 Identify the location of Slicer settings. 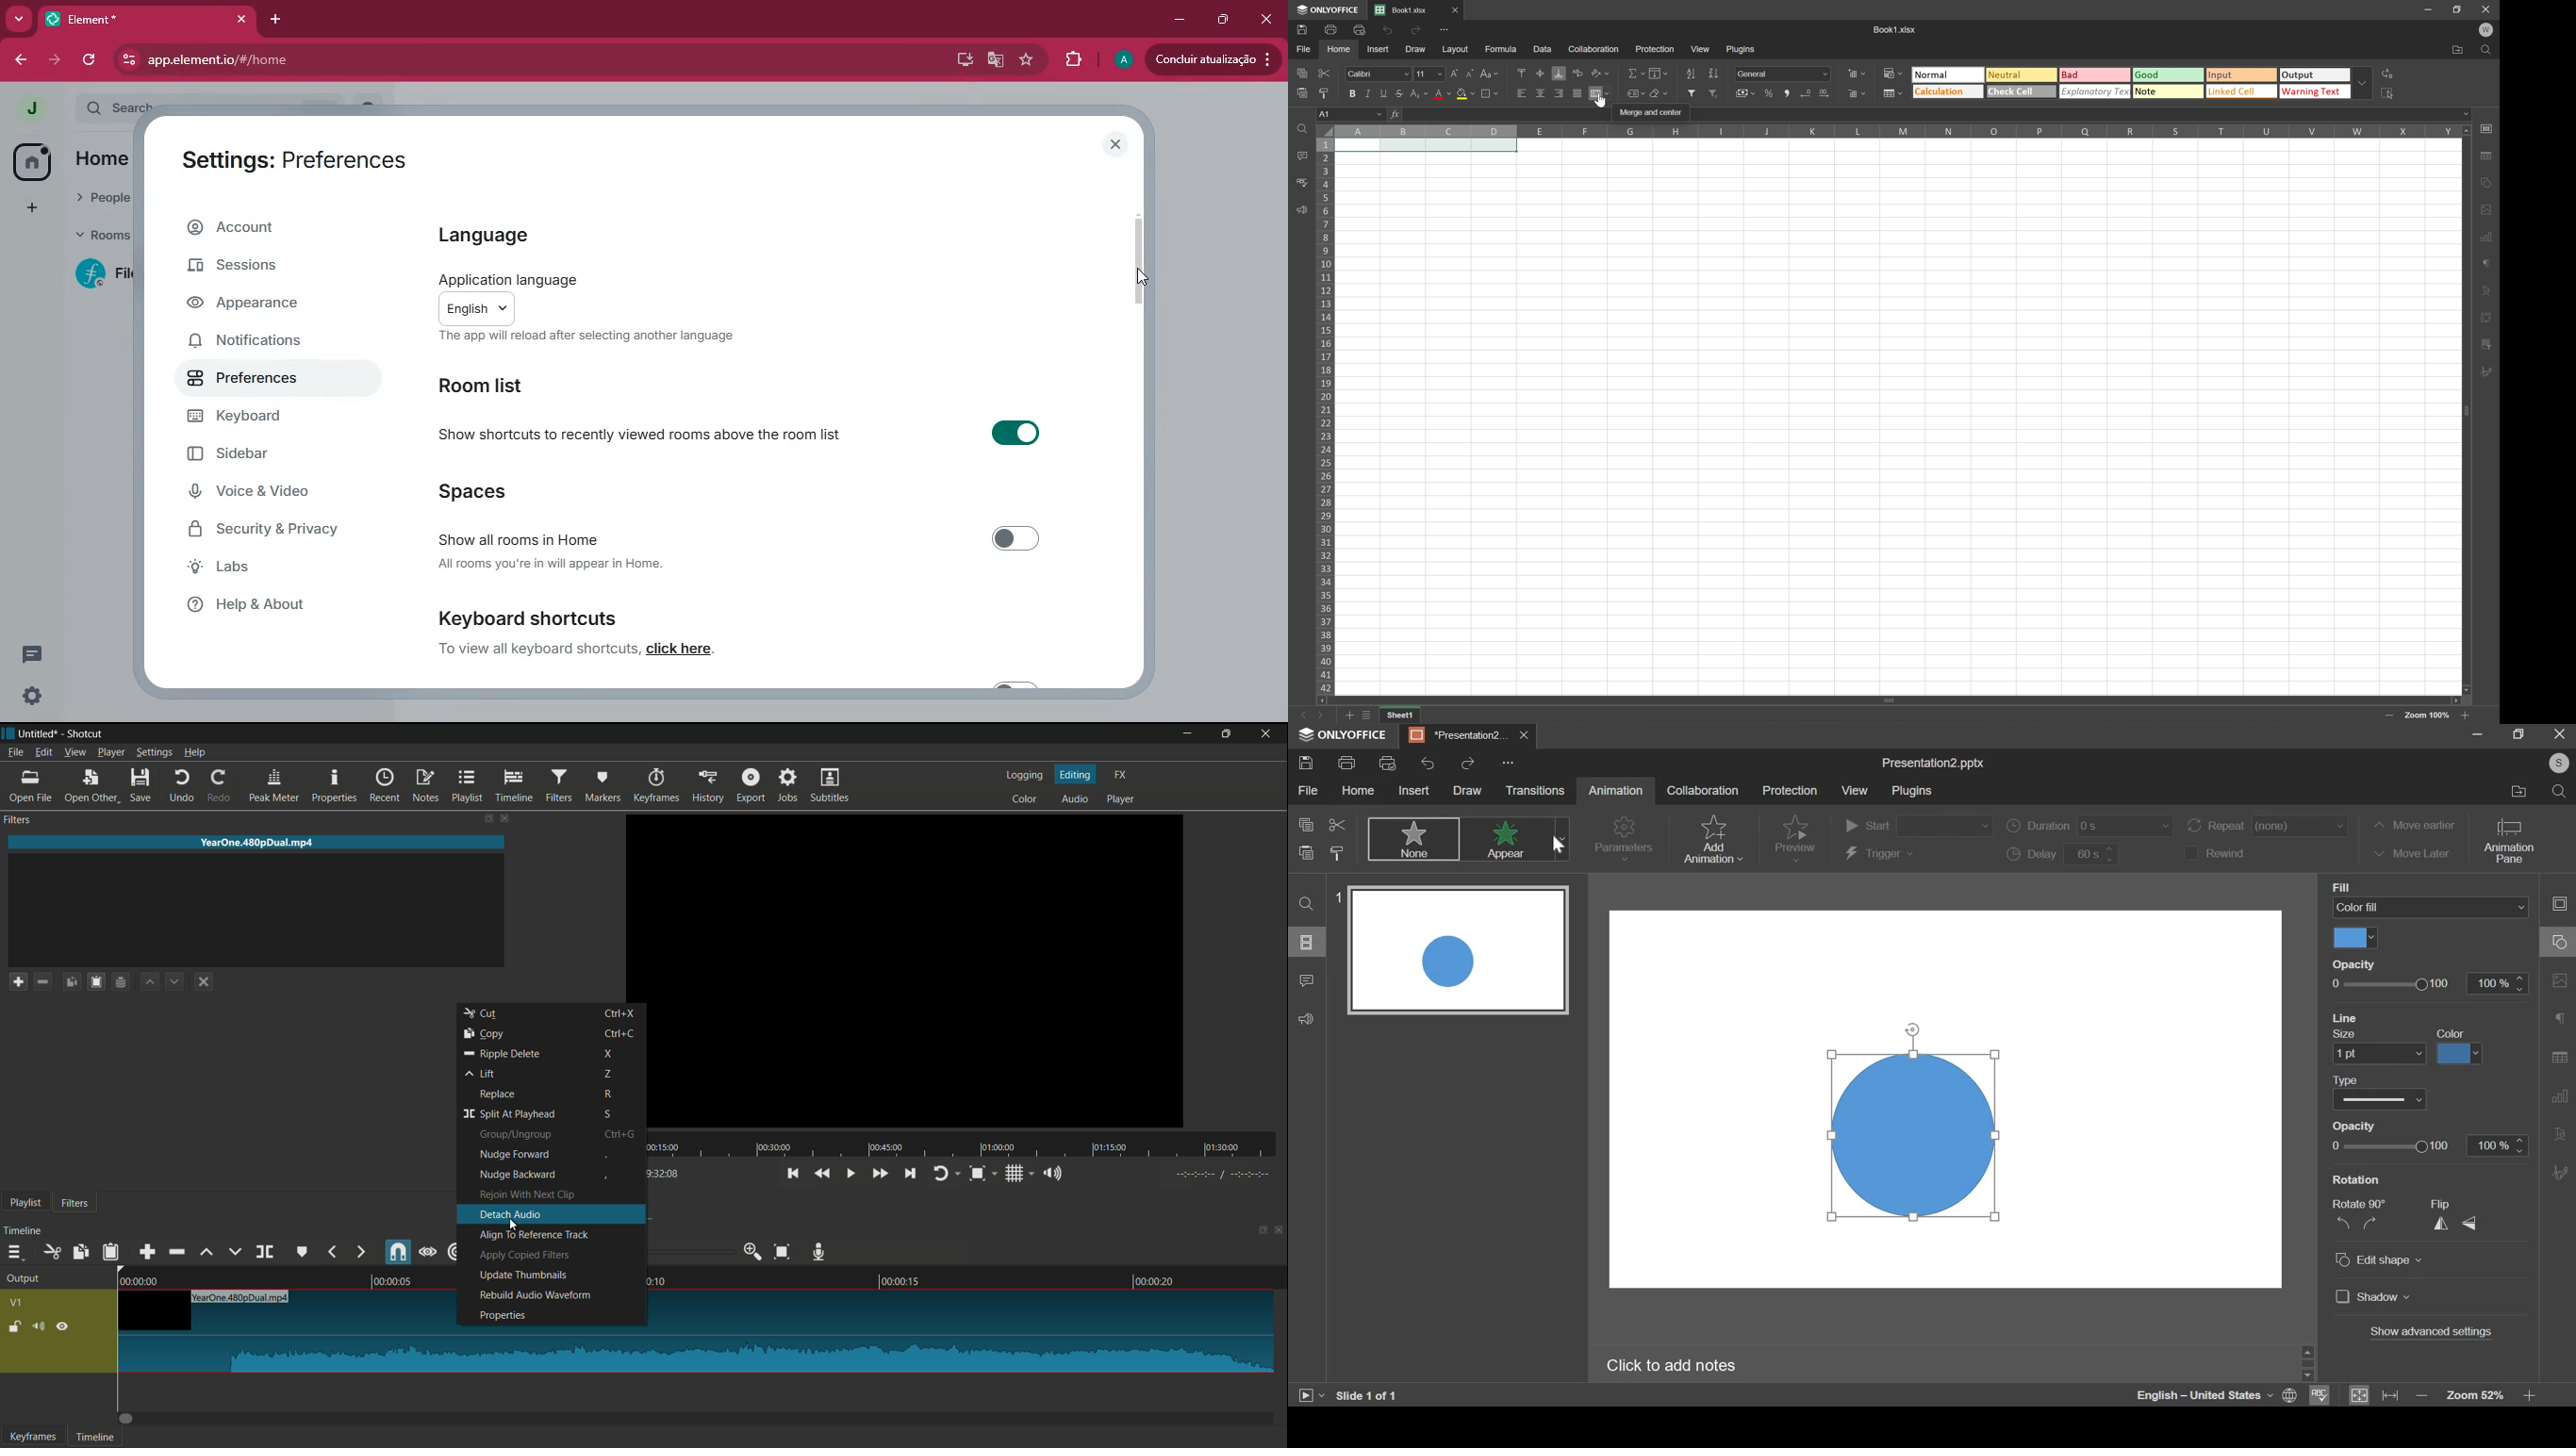
(2486, 318).